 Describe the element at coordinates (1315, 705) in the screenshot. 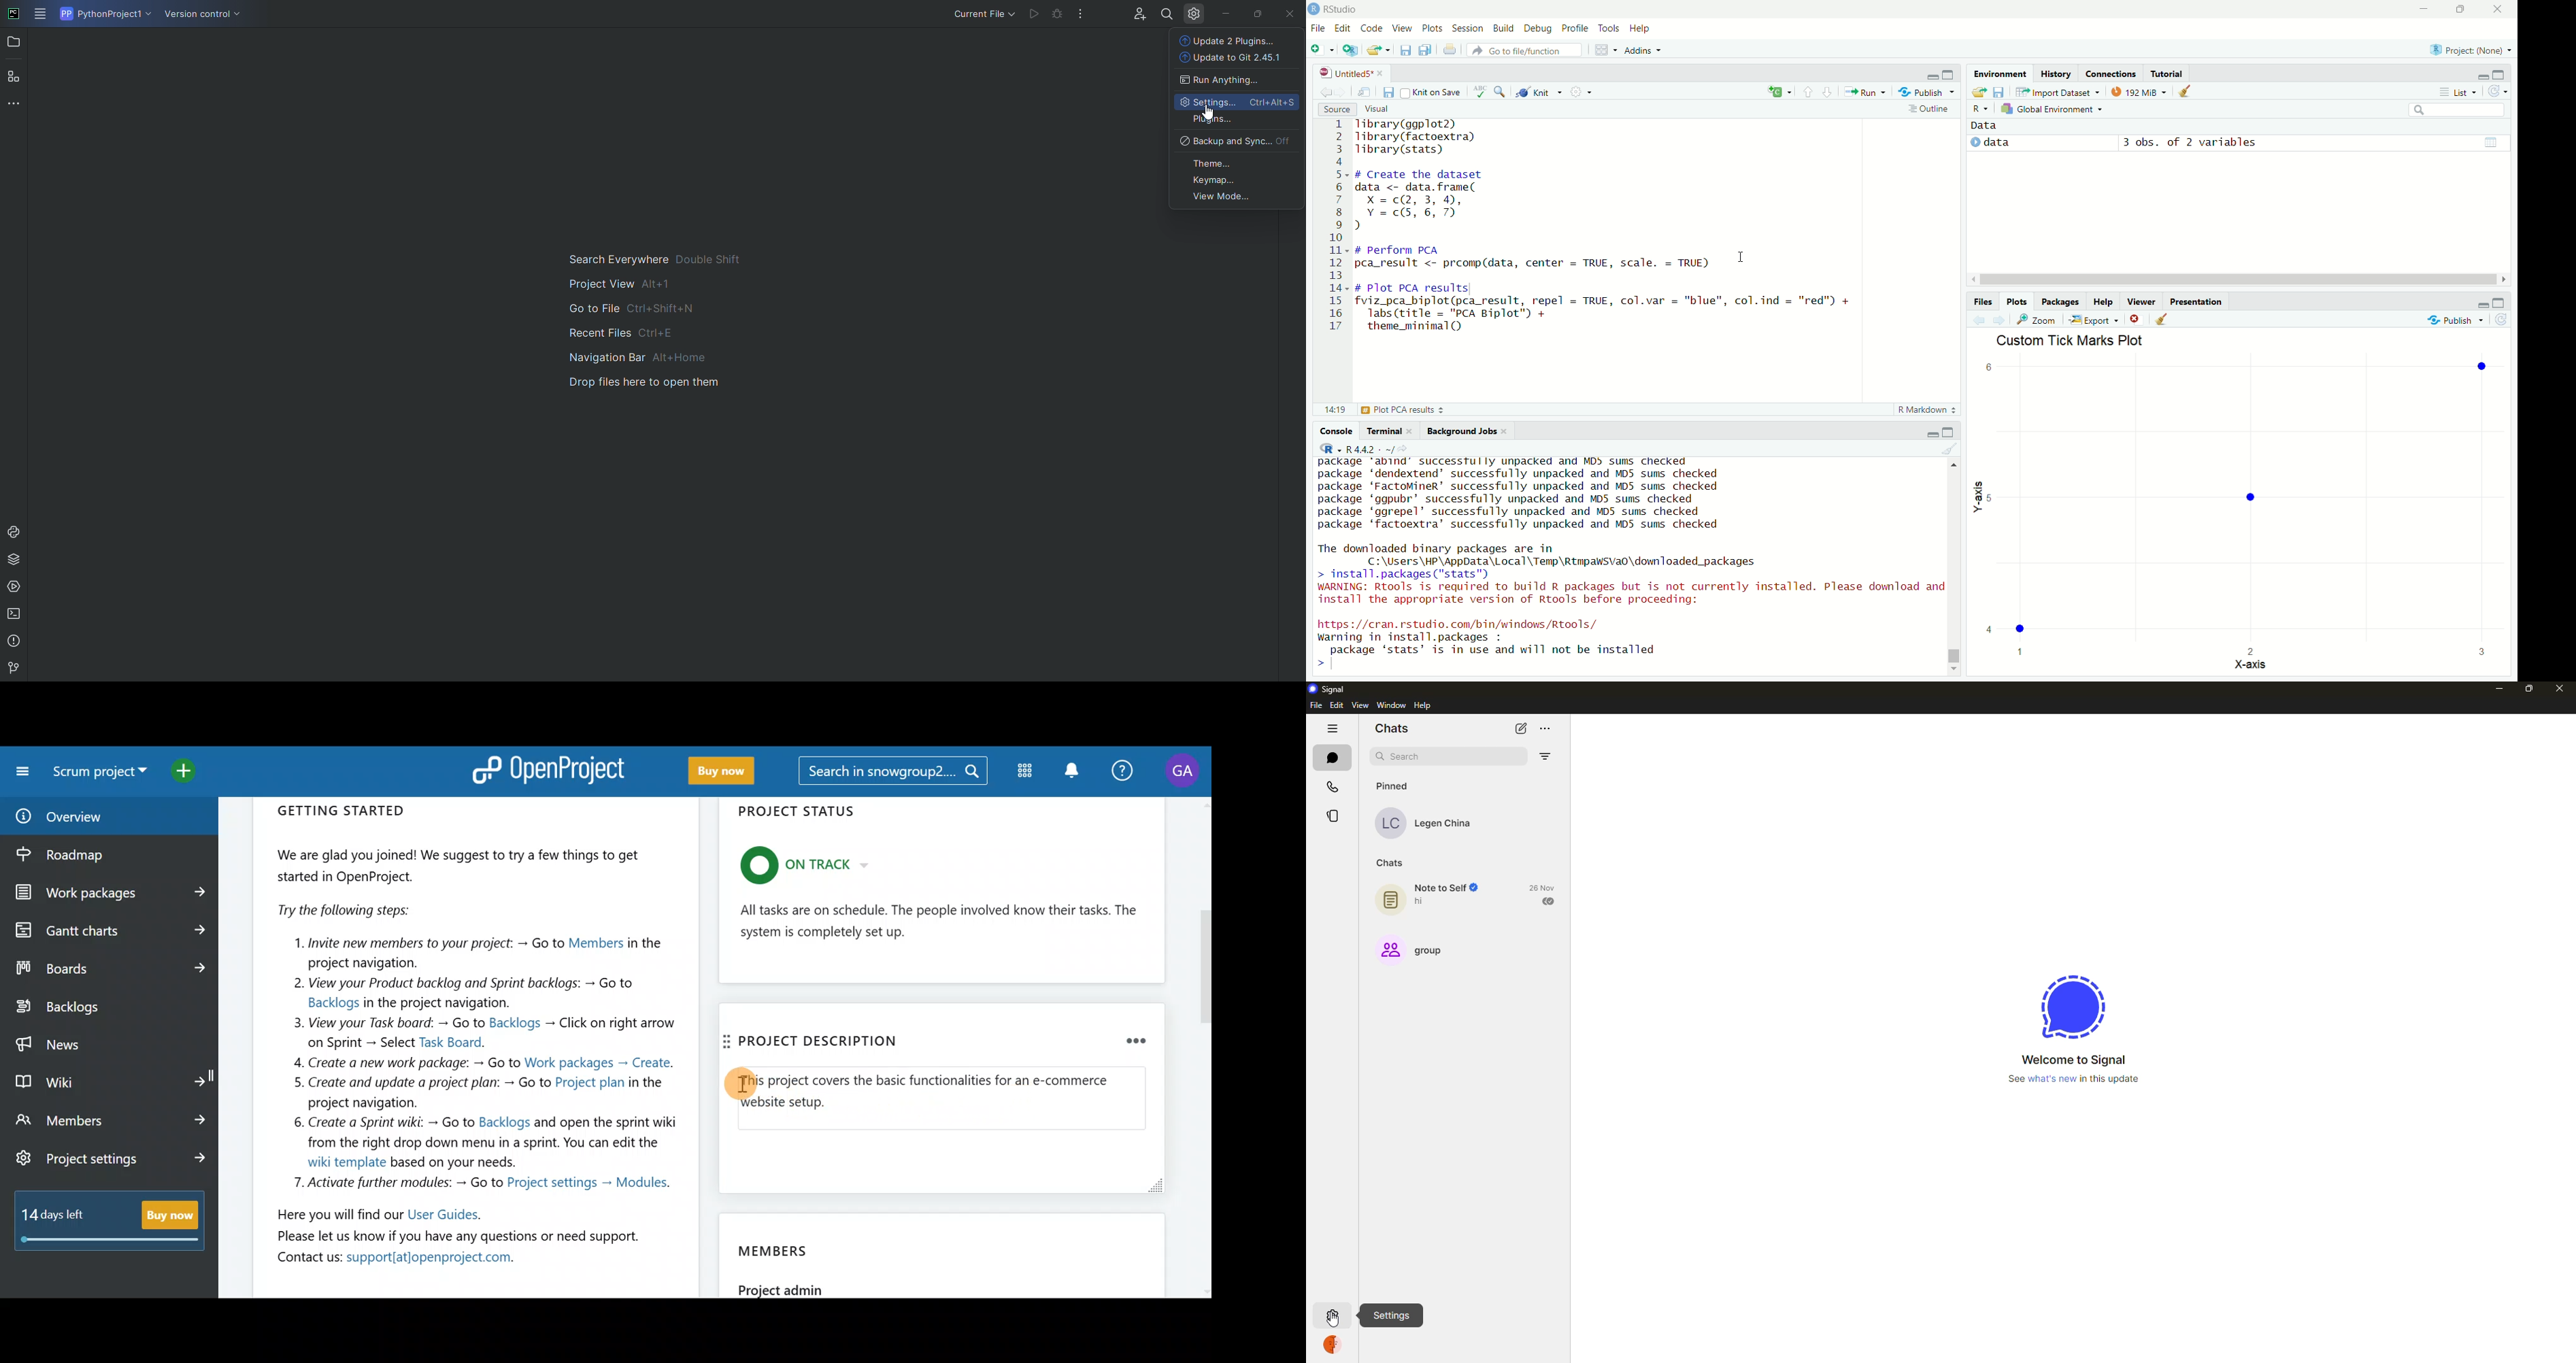

I see `file` at that location.